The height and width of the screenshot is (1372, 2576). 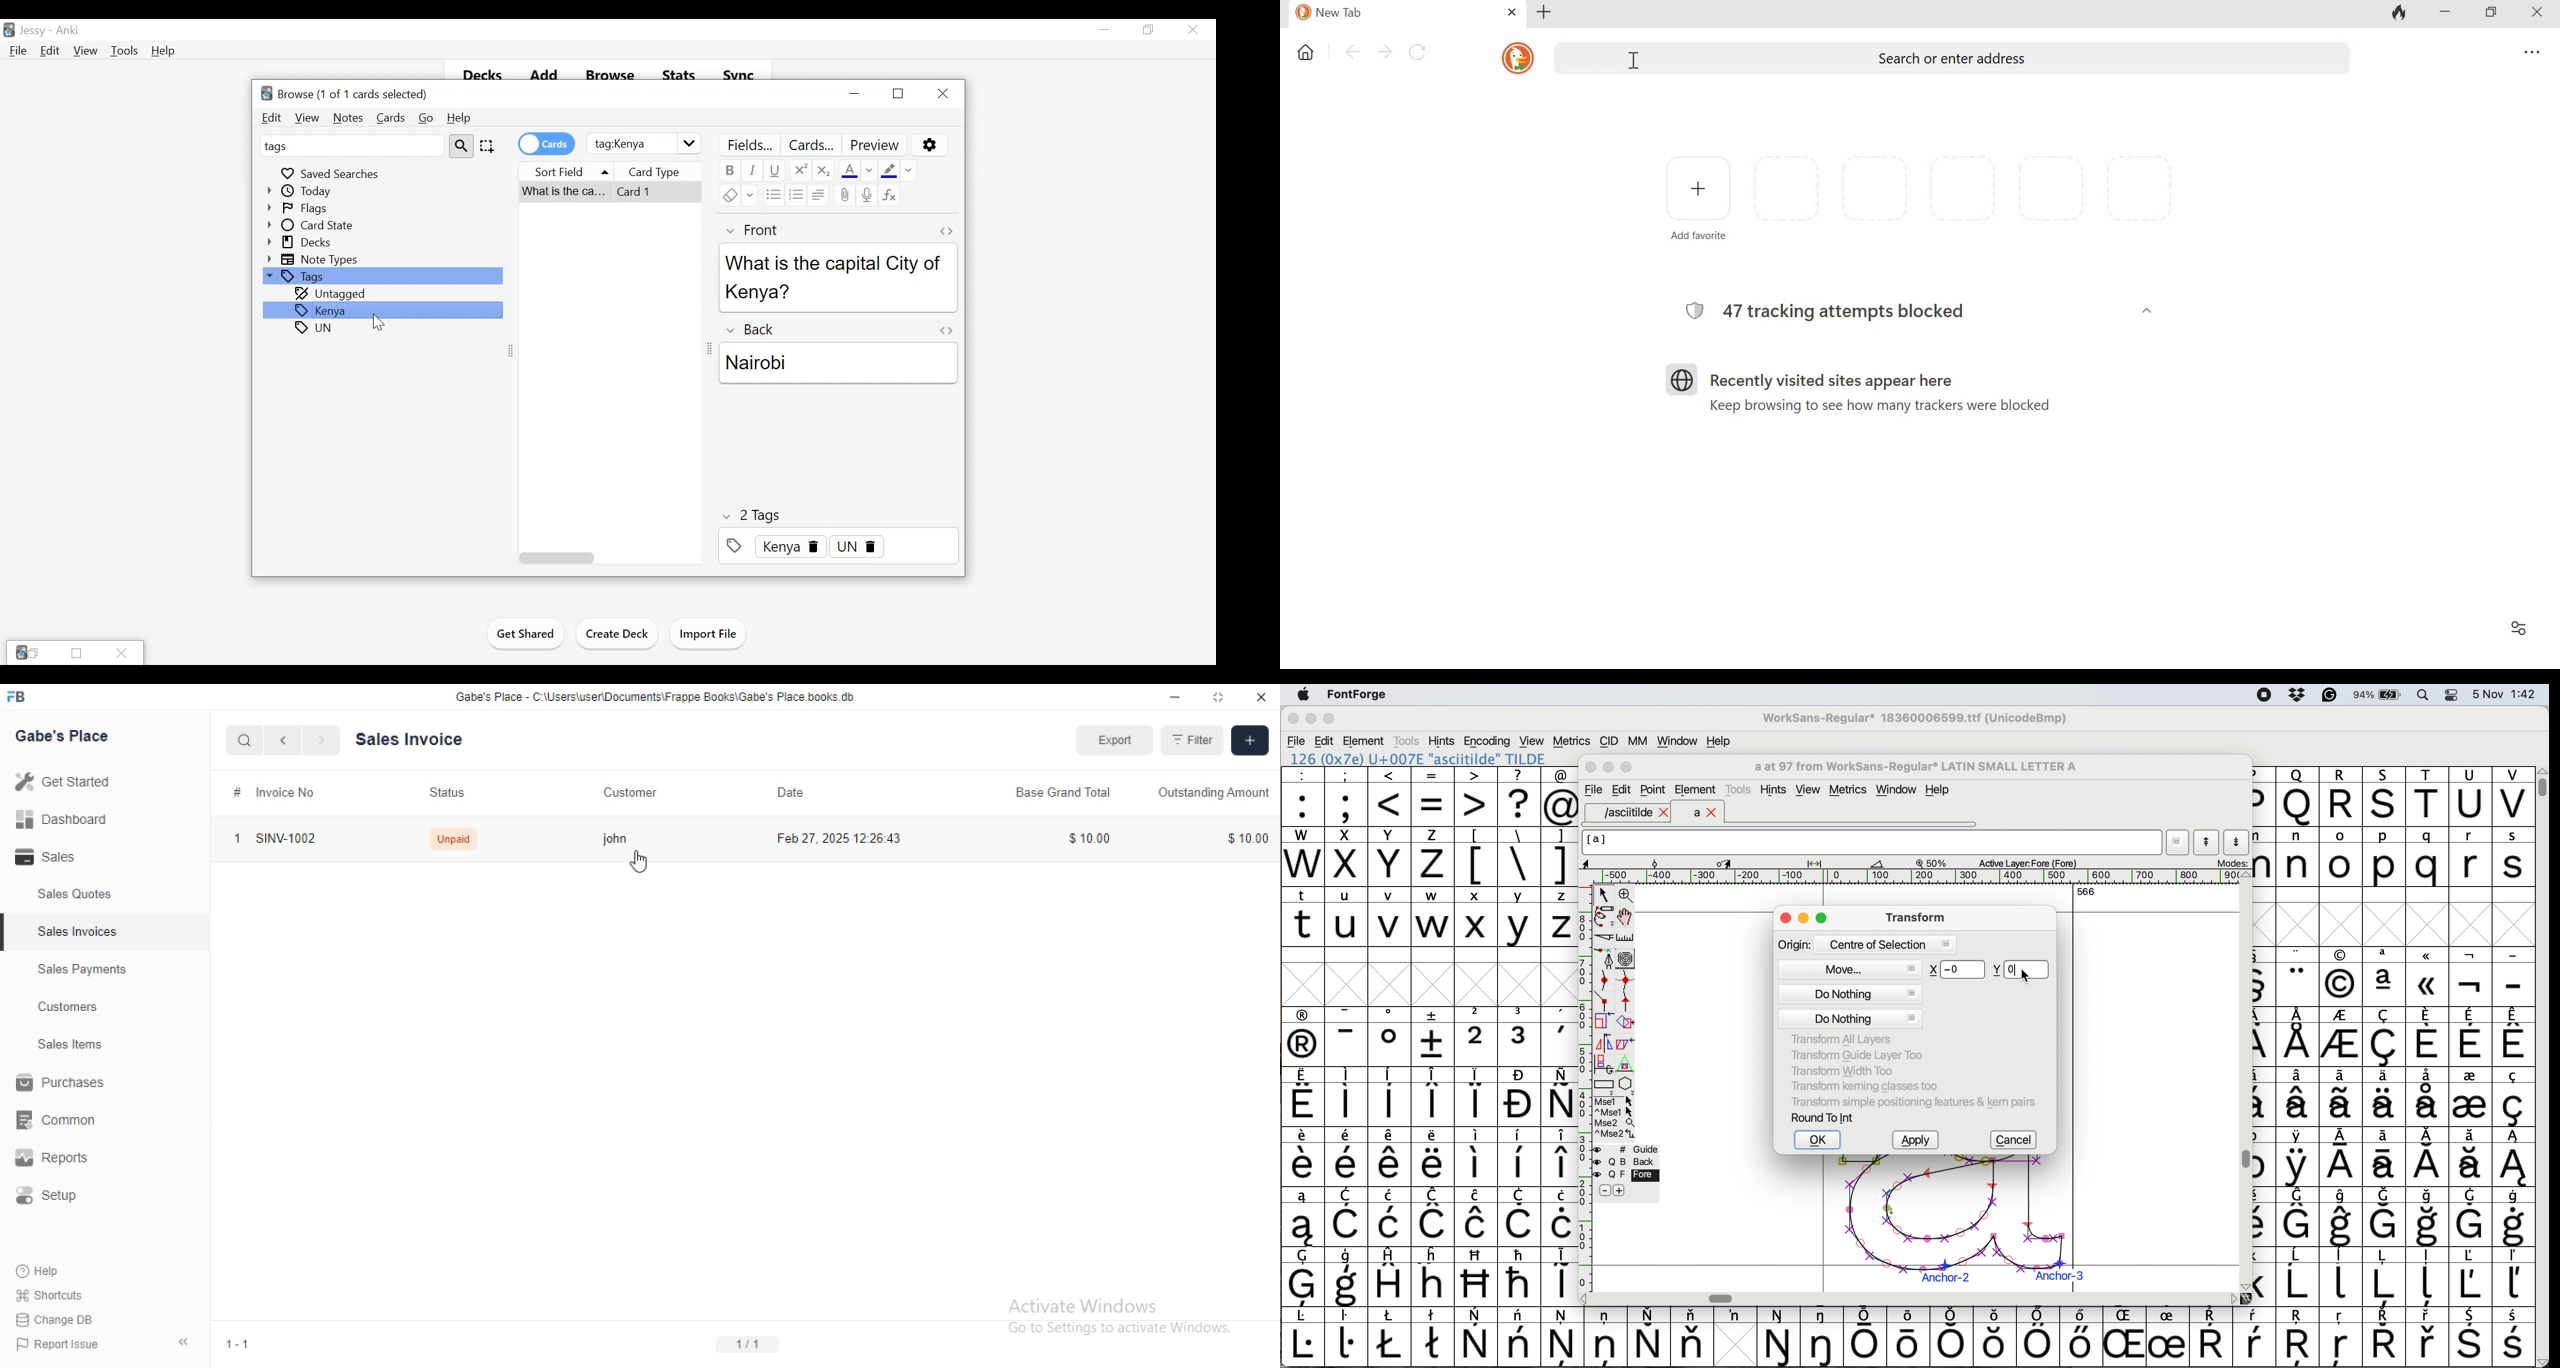 What do you see at coordinates (2297, 856) in the screenshot?
I see `n` at bounding box center [2297, 856].